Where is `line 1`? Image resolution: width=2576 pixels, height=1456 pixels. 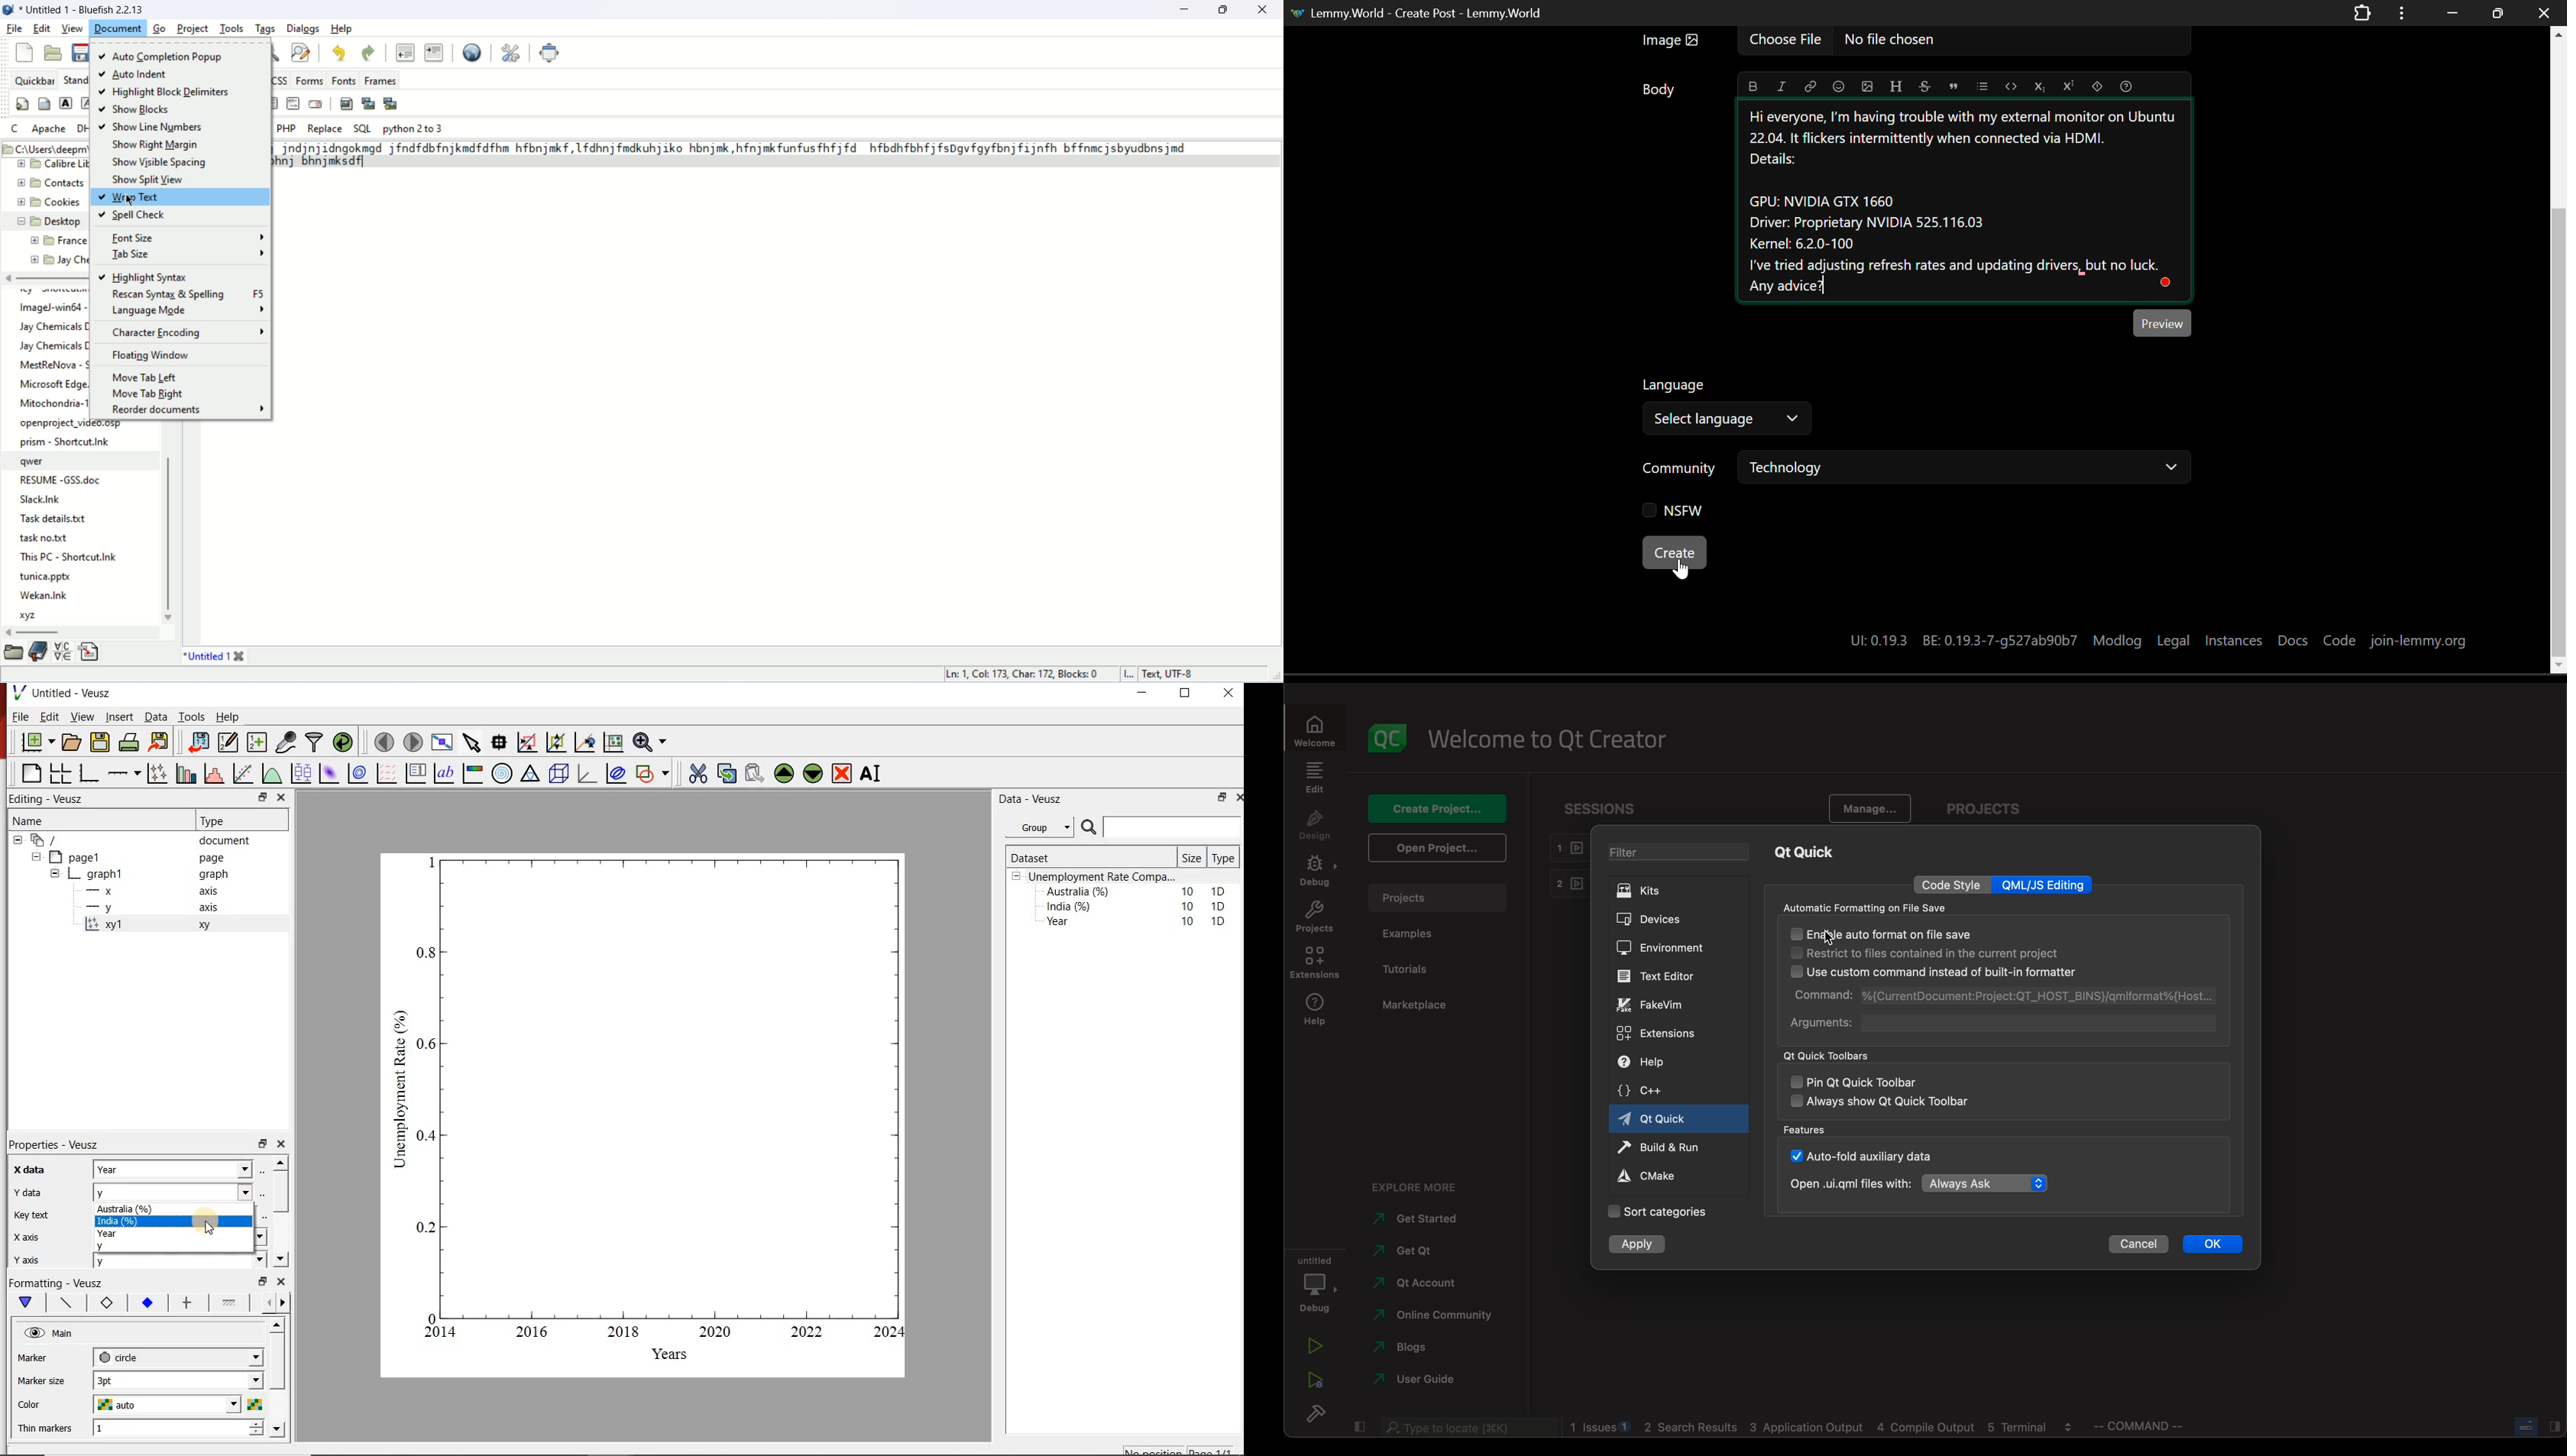
line 1 is located at coordinates (230, 1301).